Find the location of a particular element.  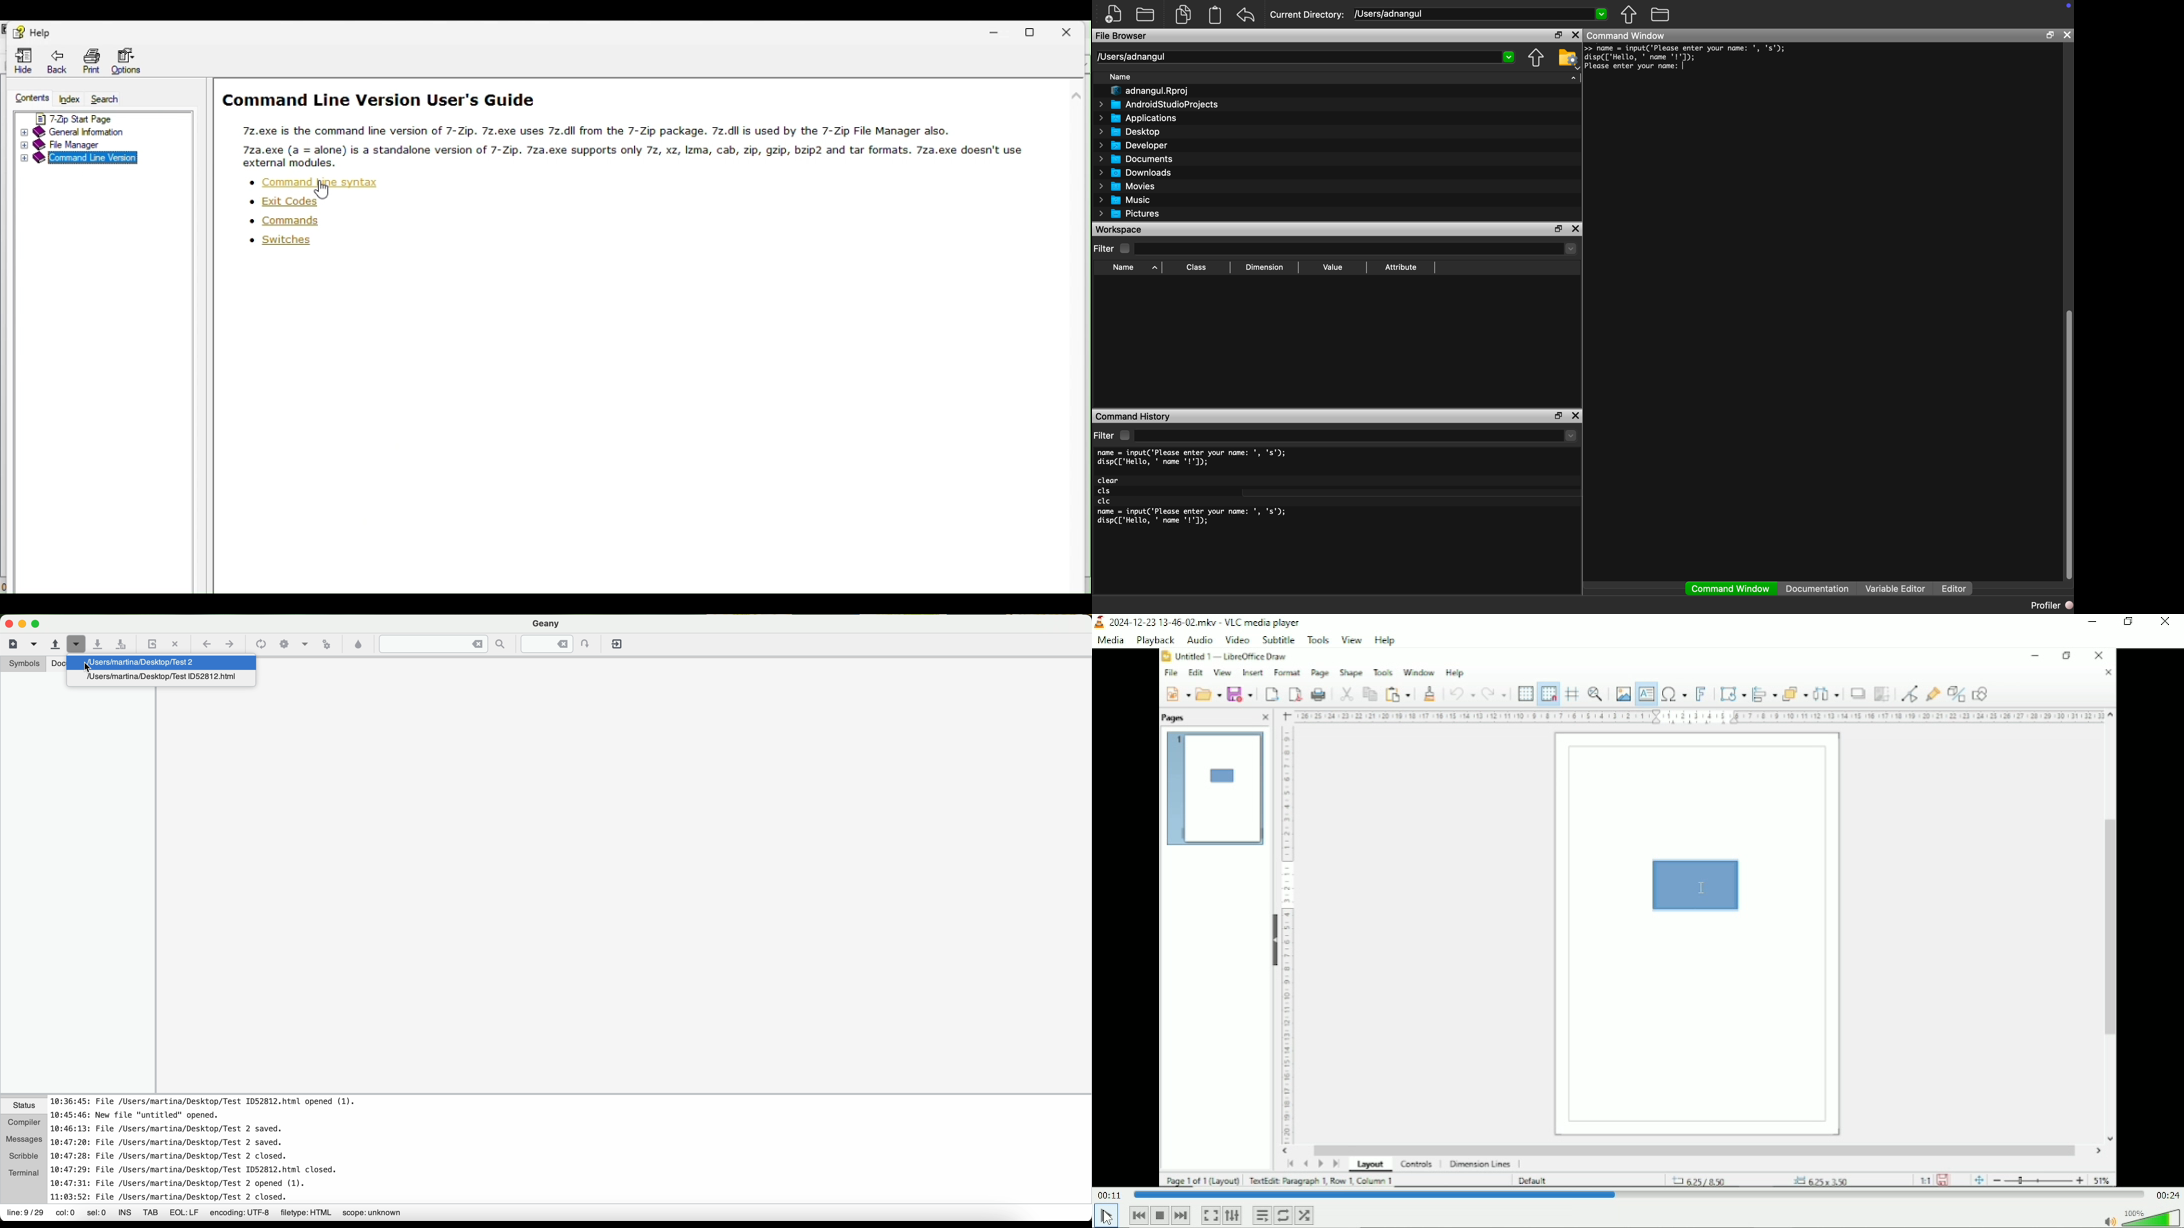

cursor is located at coordinates (325, 192).